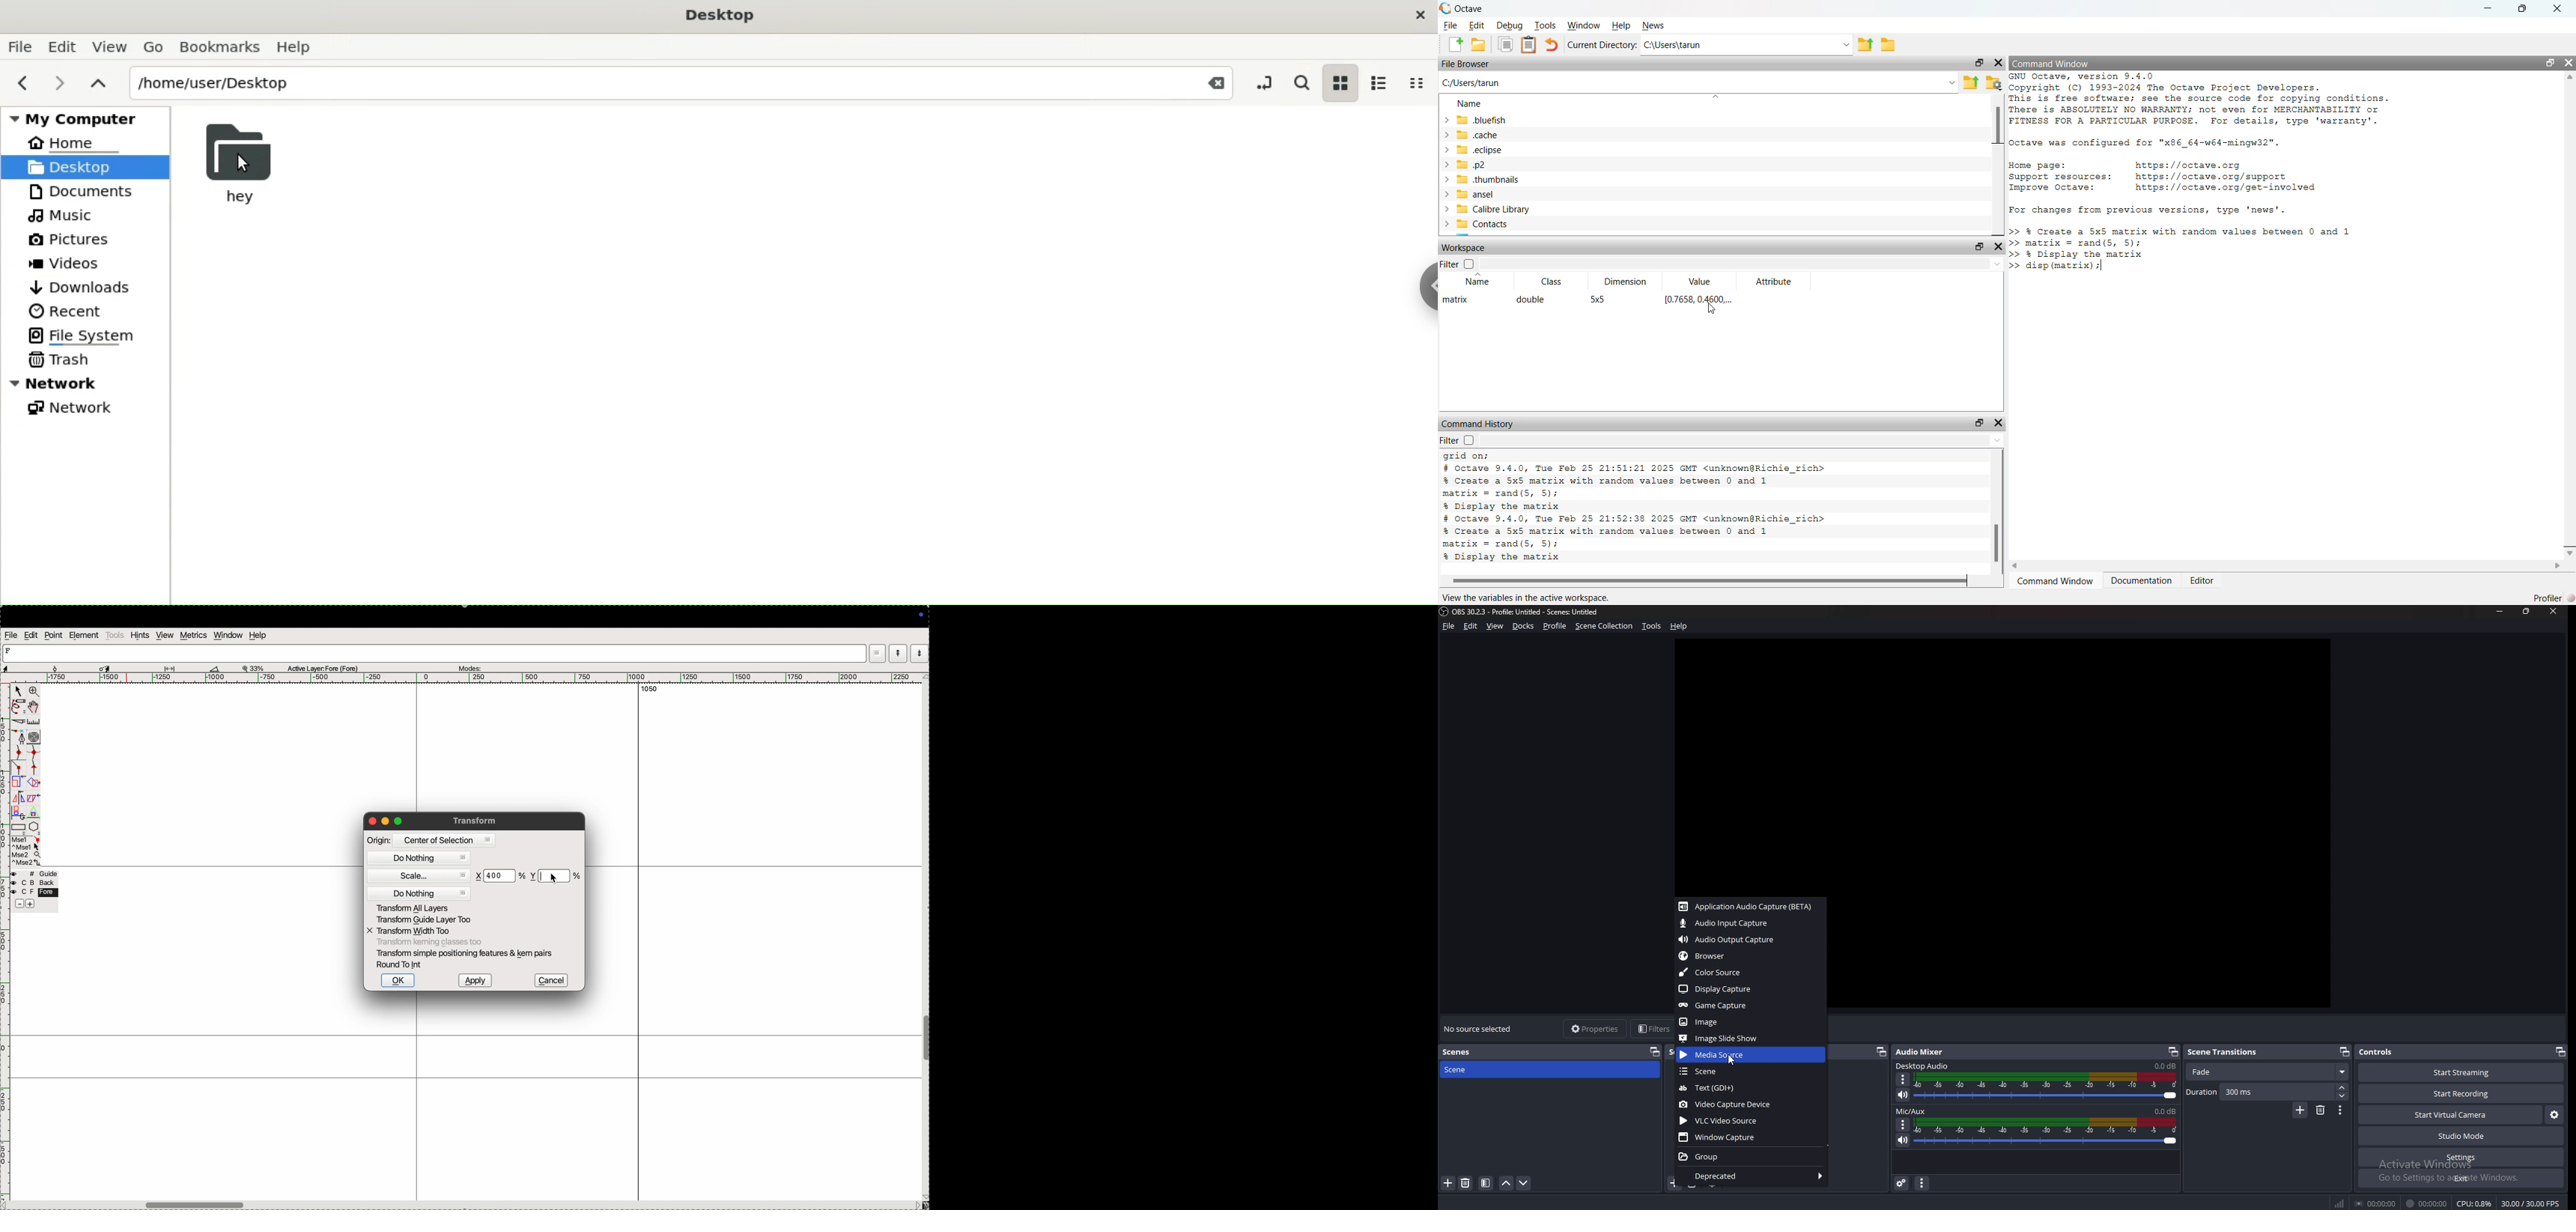 The image size is (2576, 1232). What do you see at coordinates (18, 813) in the screenshot?
I see `duplicate` at bounding box center [18, 813].